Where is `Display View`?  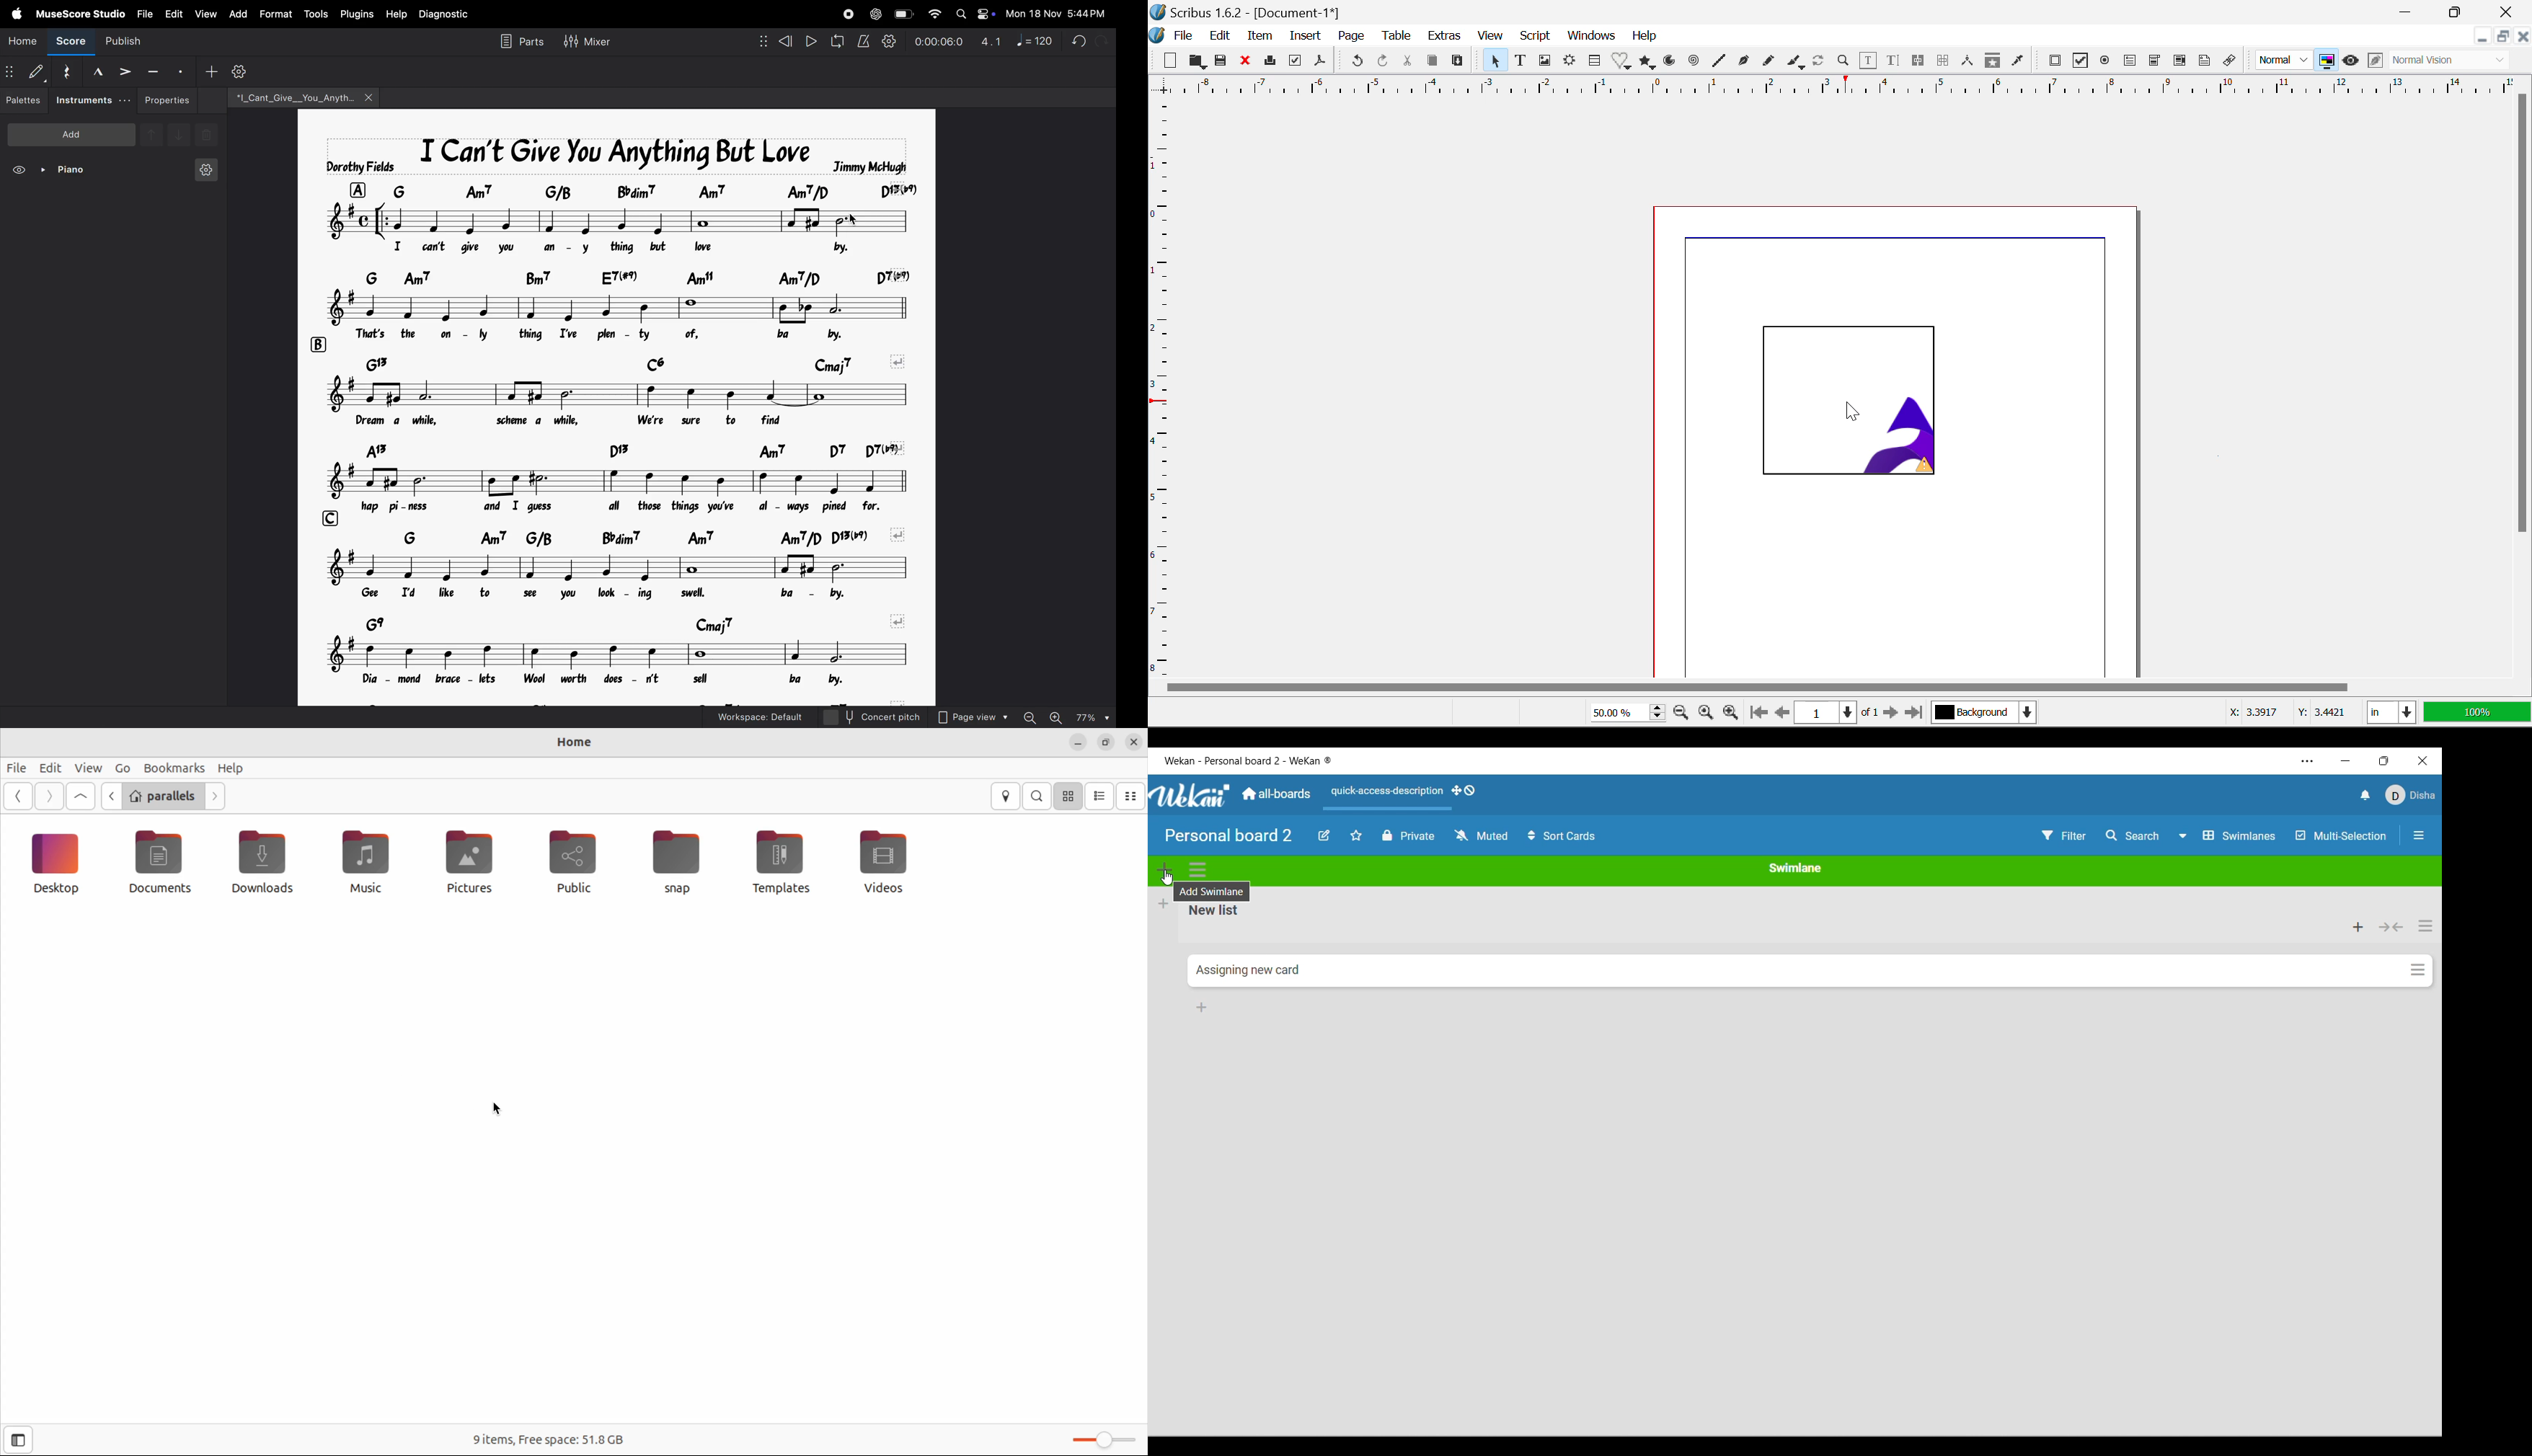 Display View is located at coordinates (2473, 711).